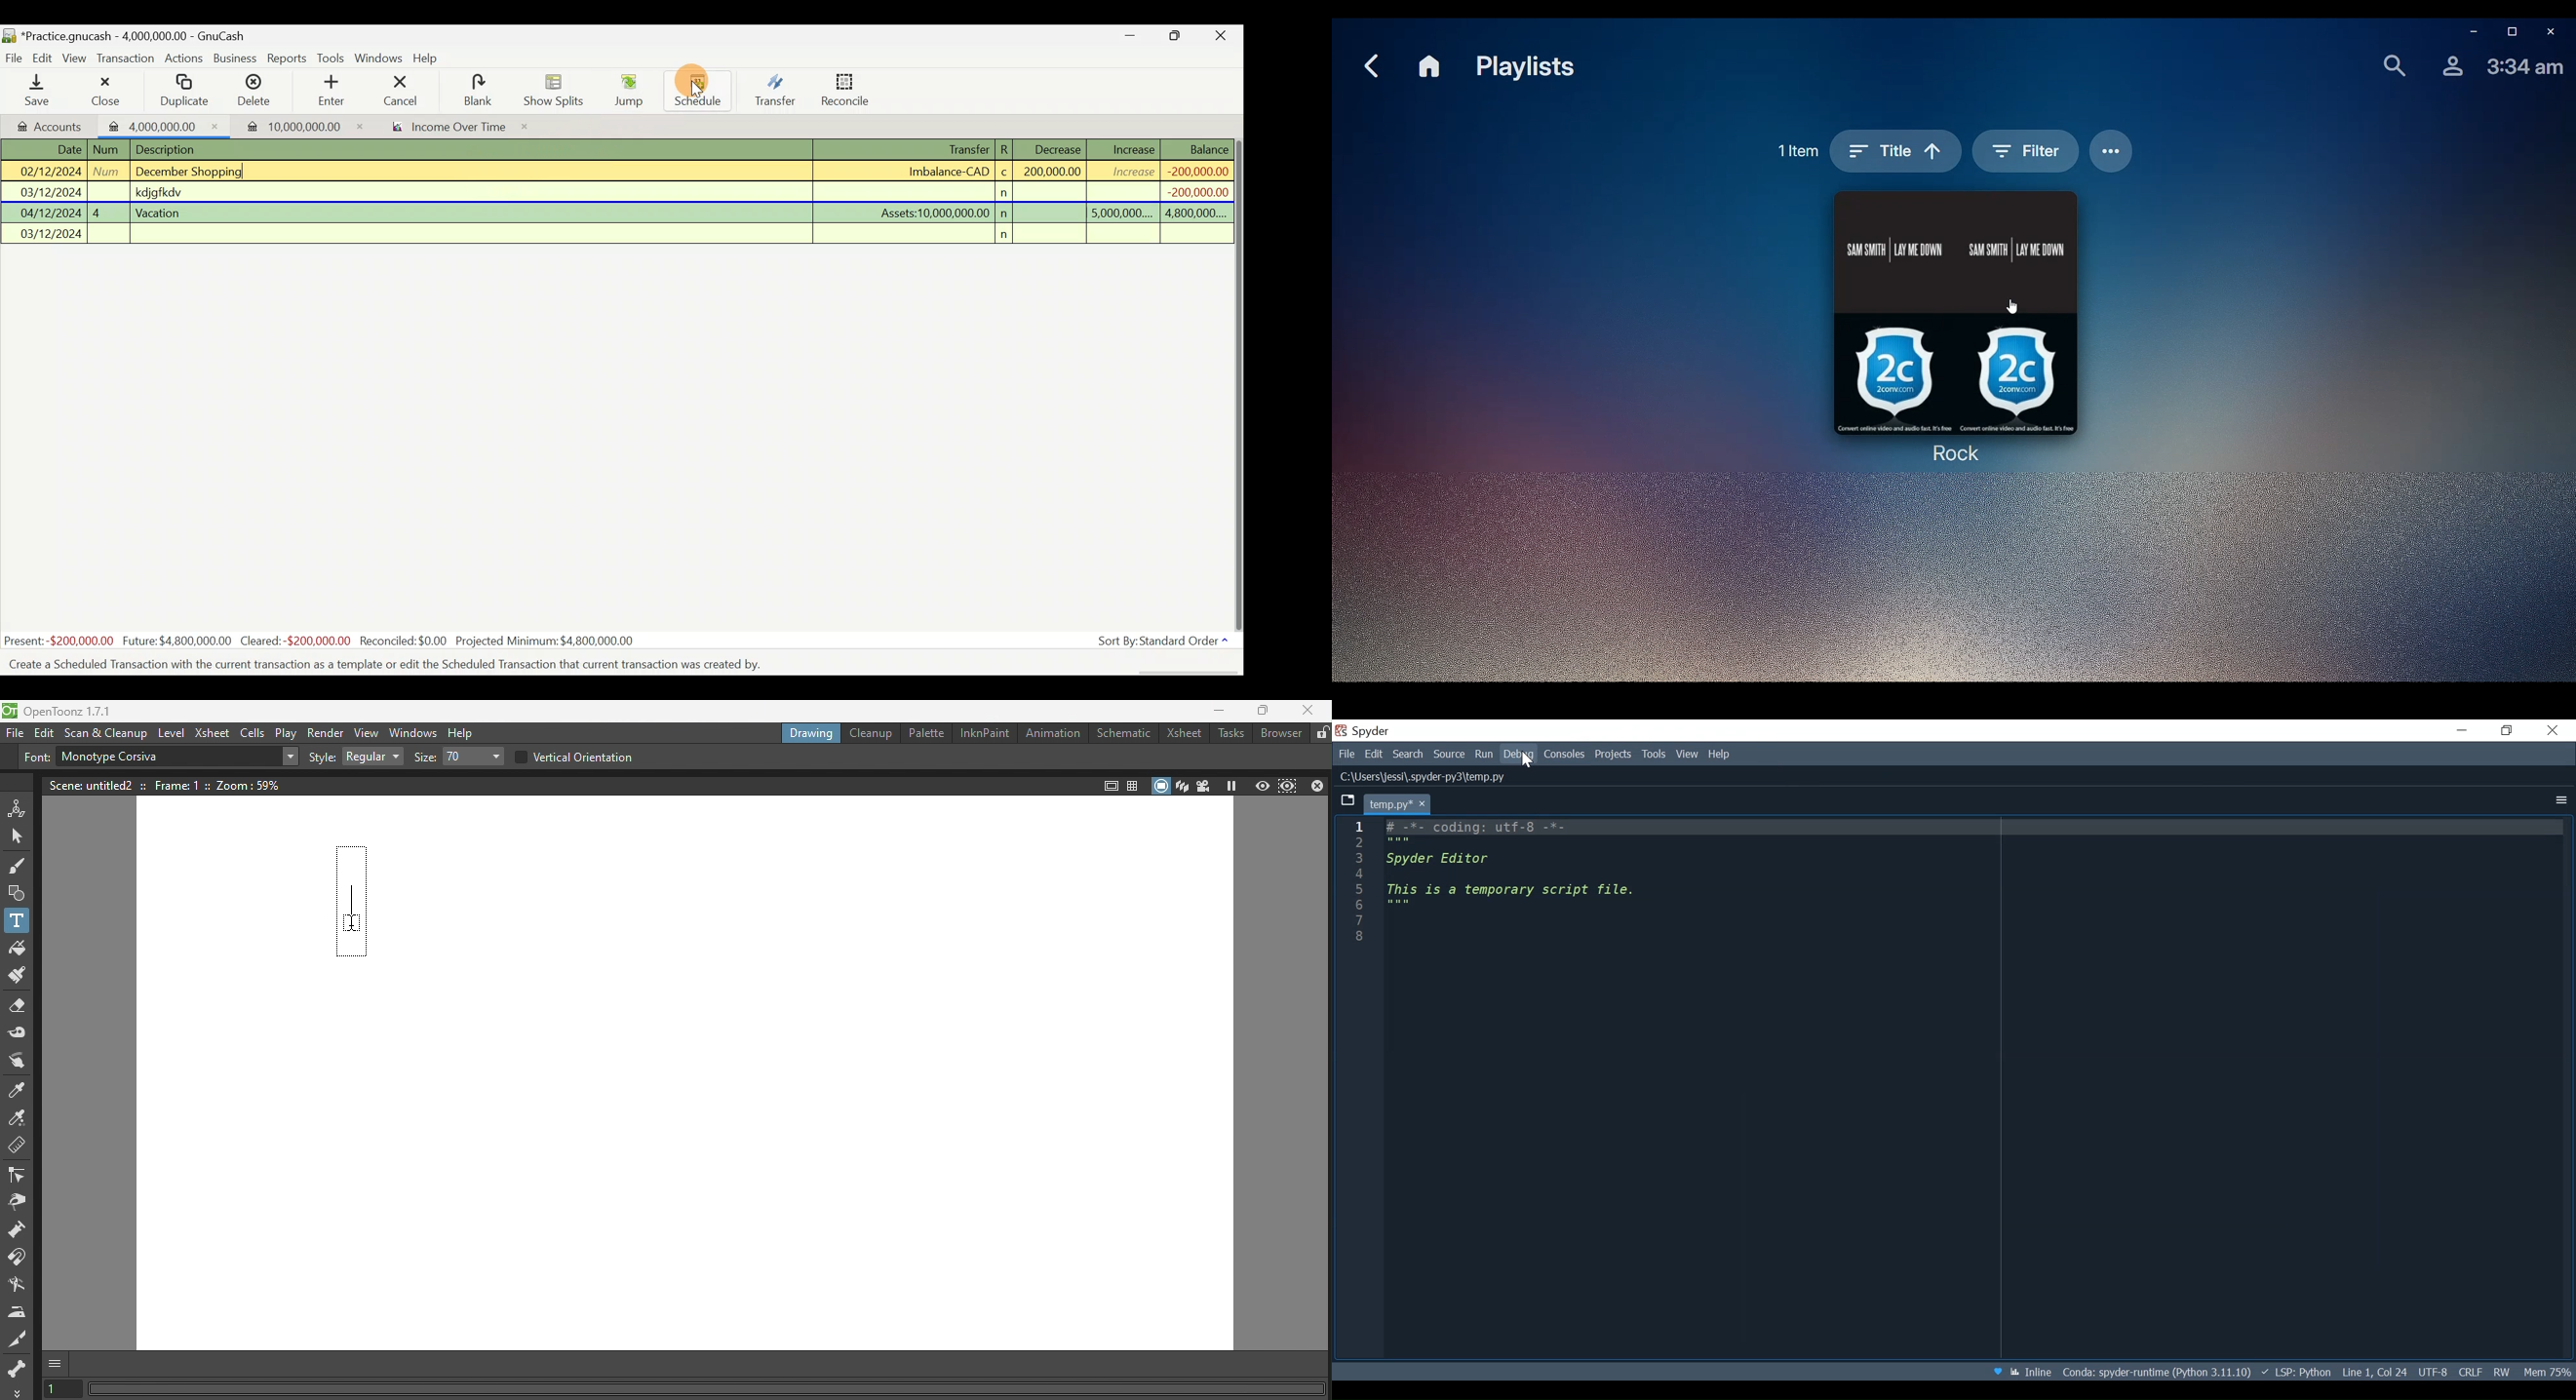 This screenshot has height=1400, width=2576. I want to click on Restore, so click(2507, 730).